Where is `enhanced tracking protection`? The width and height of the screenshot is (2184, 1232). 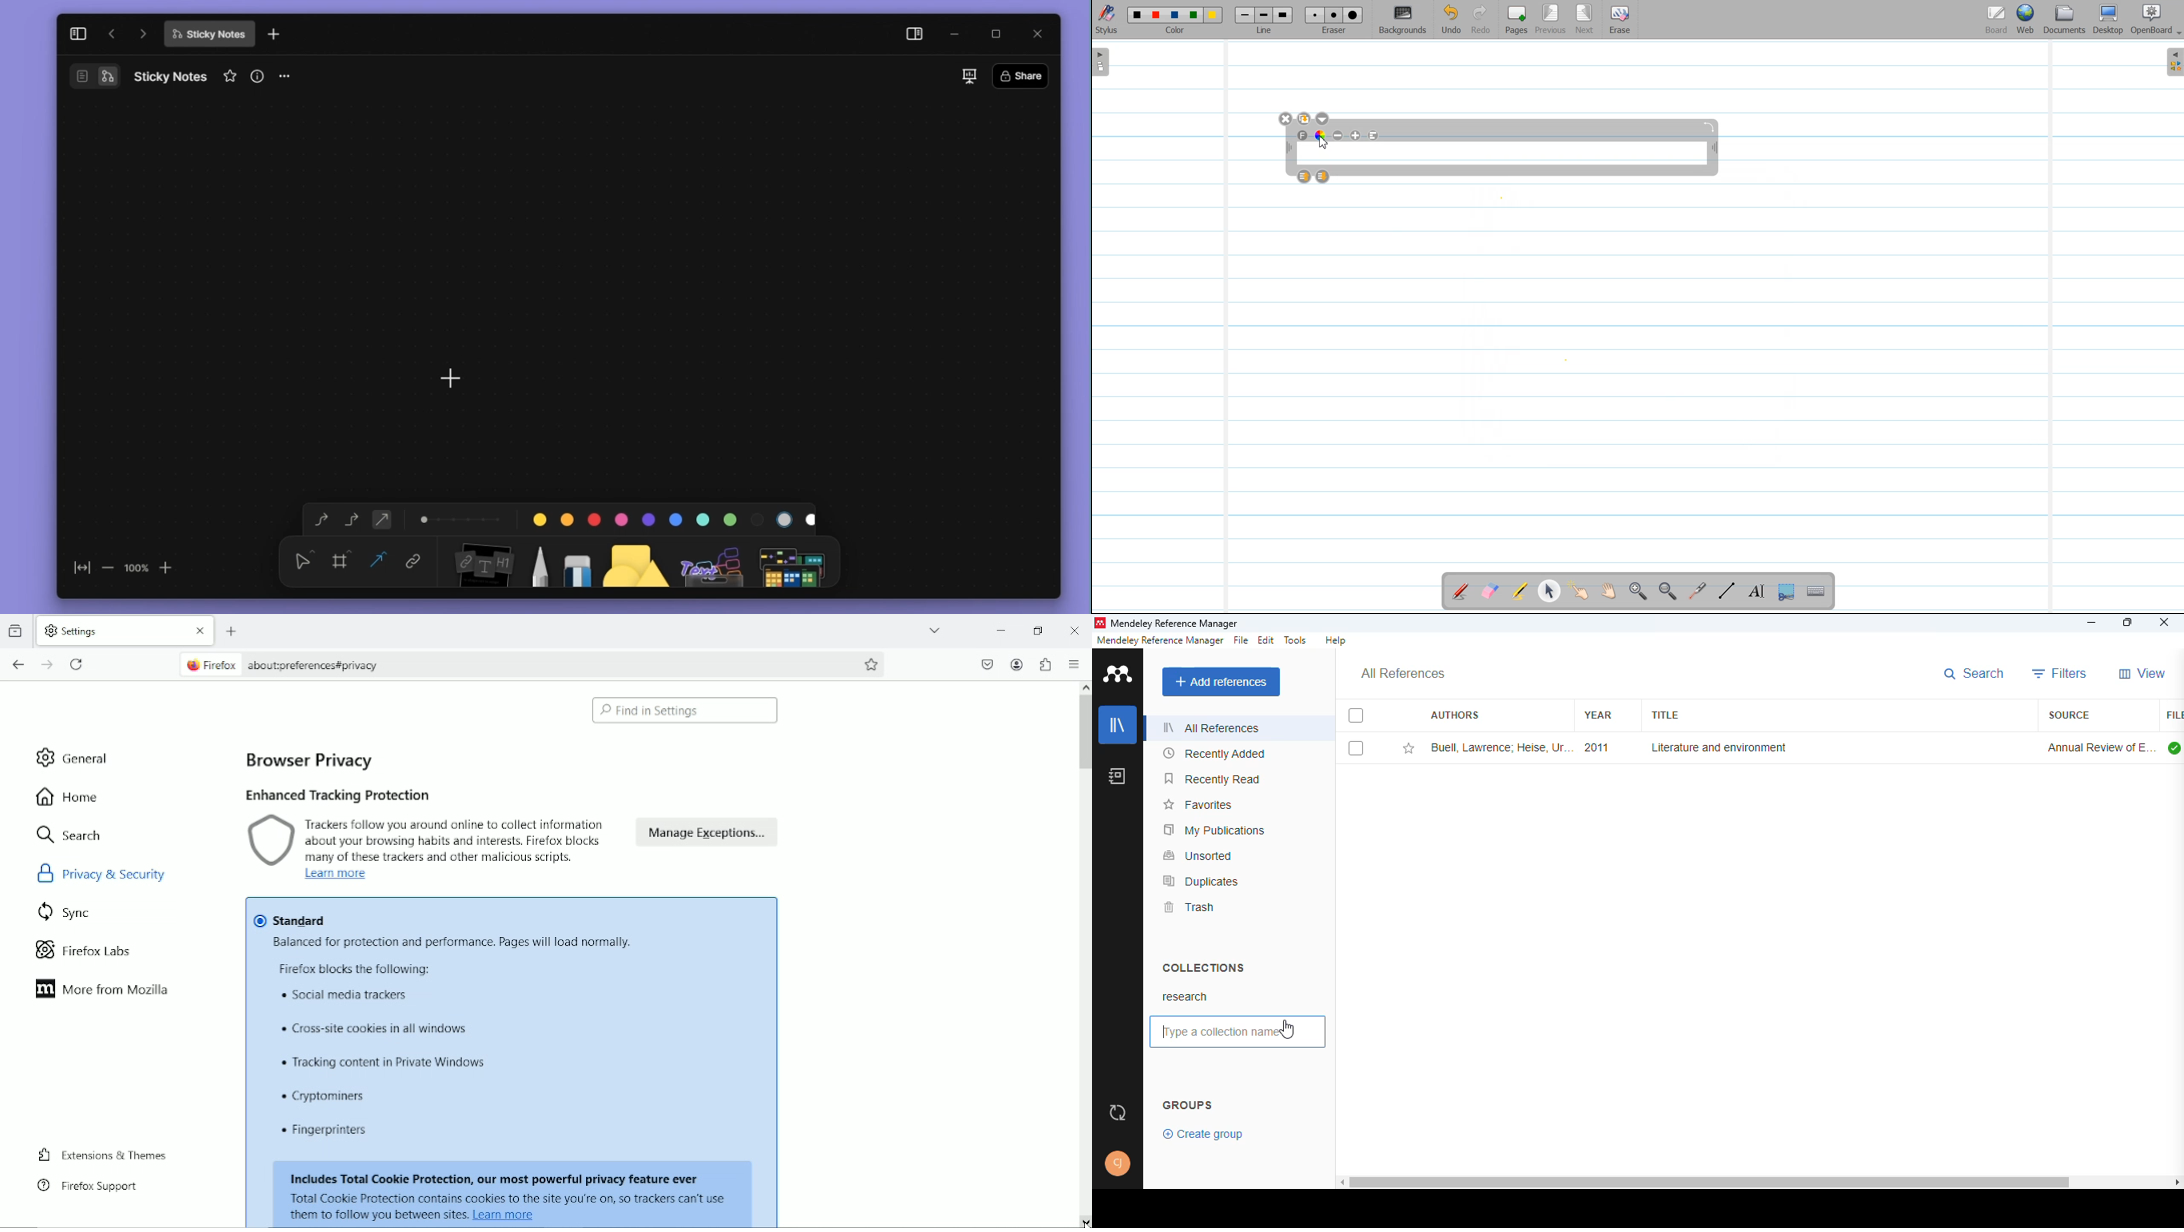 enhanced tracking protection is located at coordinates (346, 794).